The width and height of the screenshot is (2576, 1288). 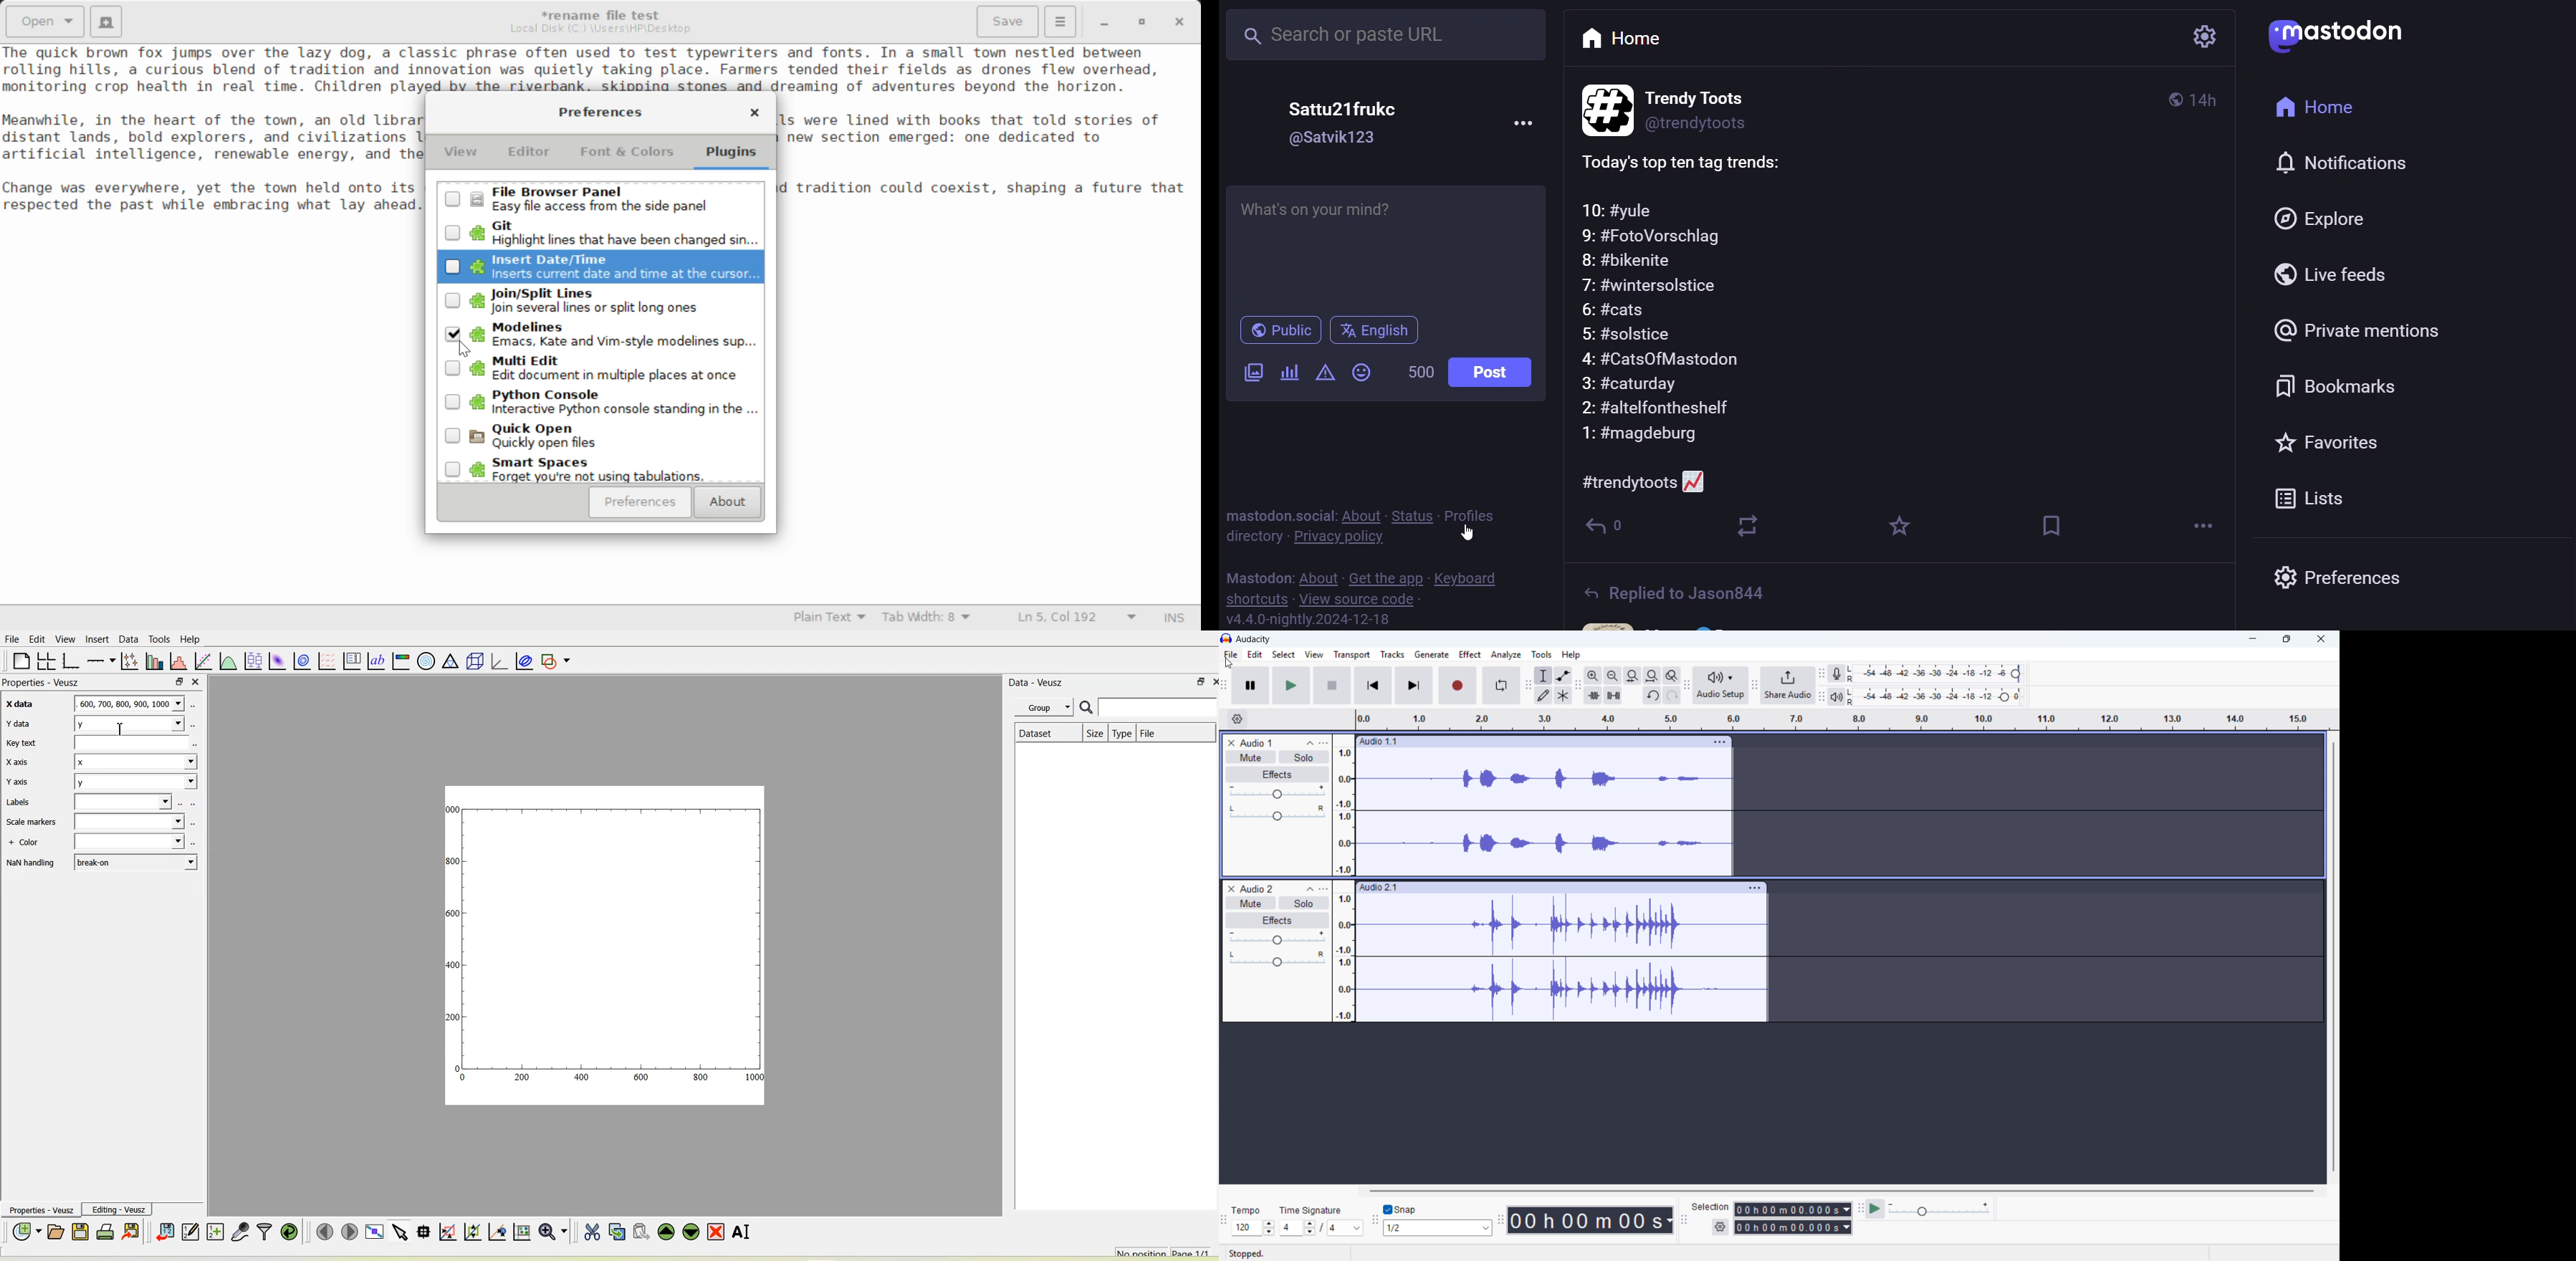 I want to click on Font & Colors Tab, so click(x=627, y=156).